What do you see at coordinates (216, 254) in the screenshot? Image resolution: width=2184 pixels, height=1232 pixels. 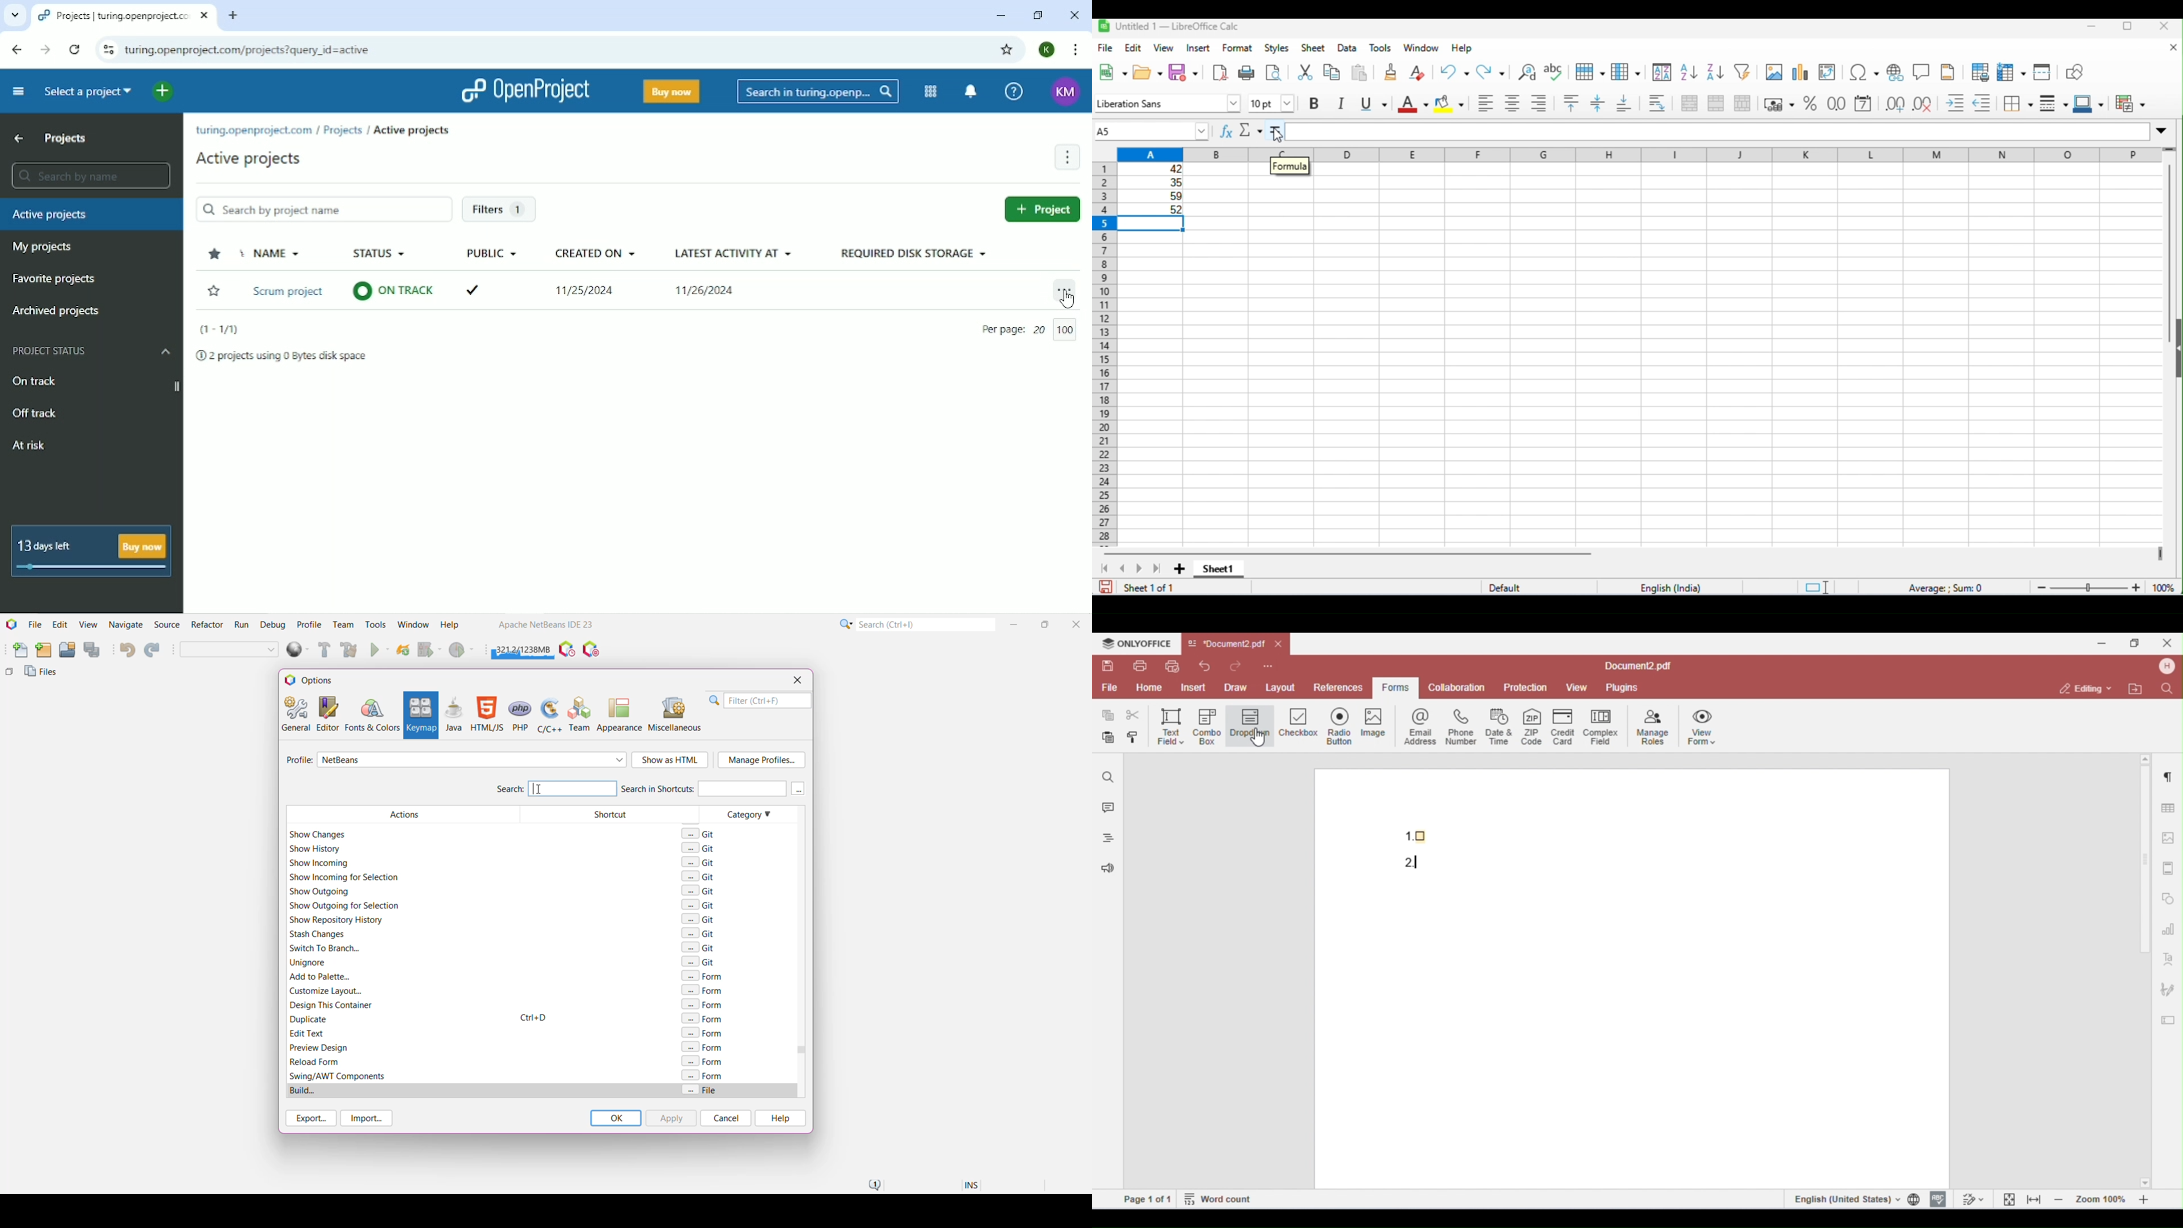 I see `Sort by favorite` at bounding box center [216, 254].